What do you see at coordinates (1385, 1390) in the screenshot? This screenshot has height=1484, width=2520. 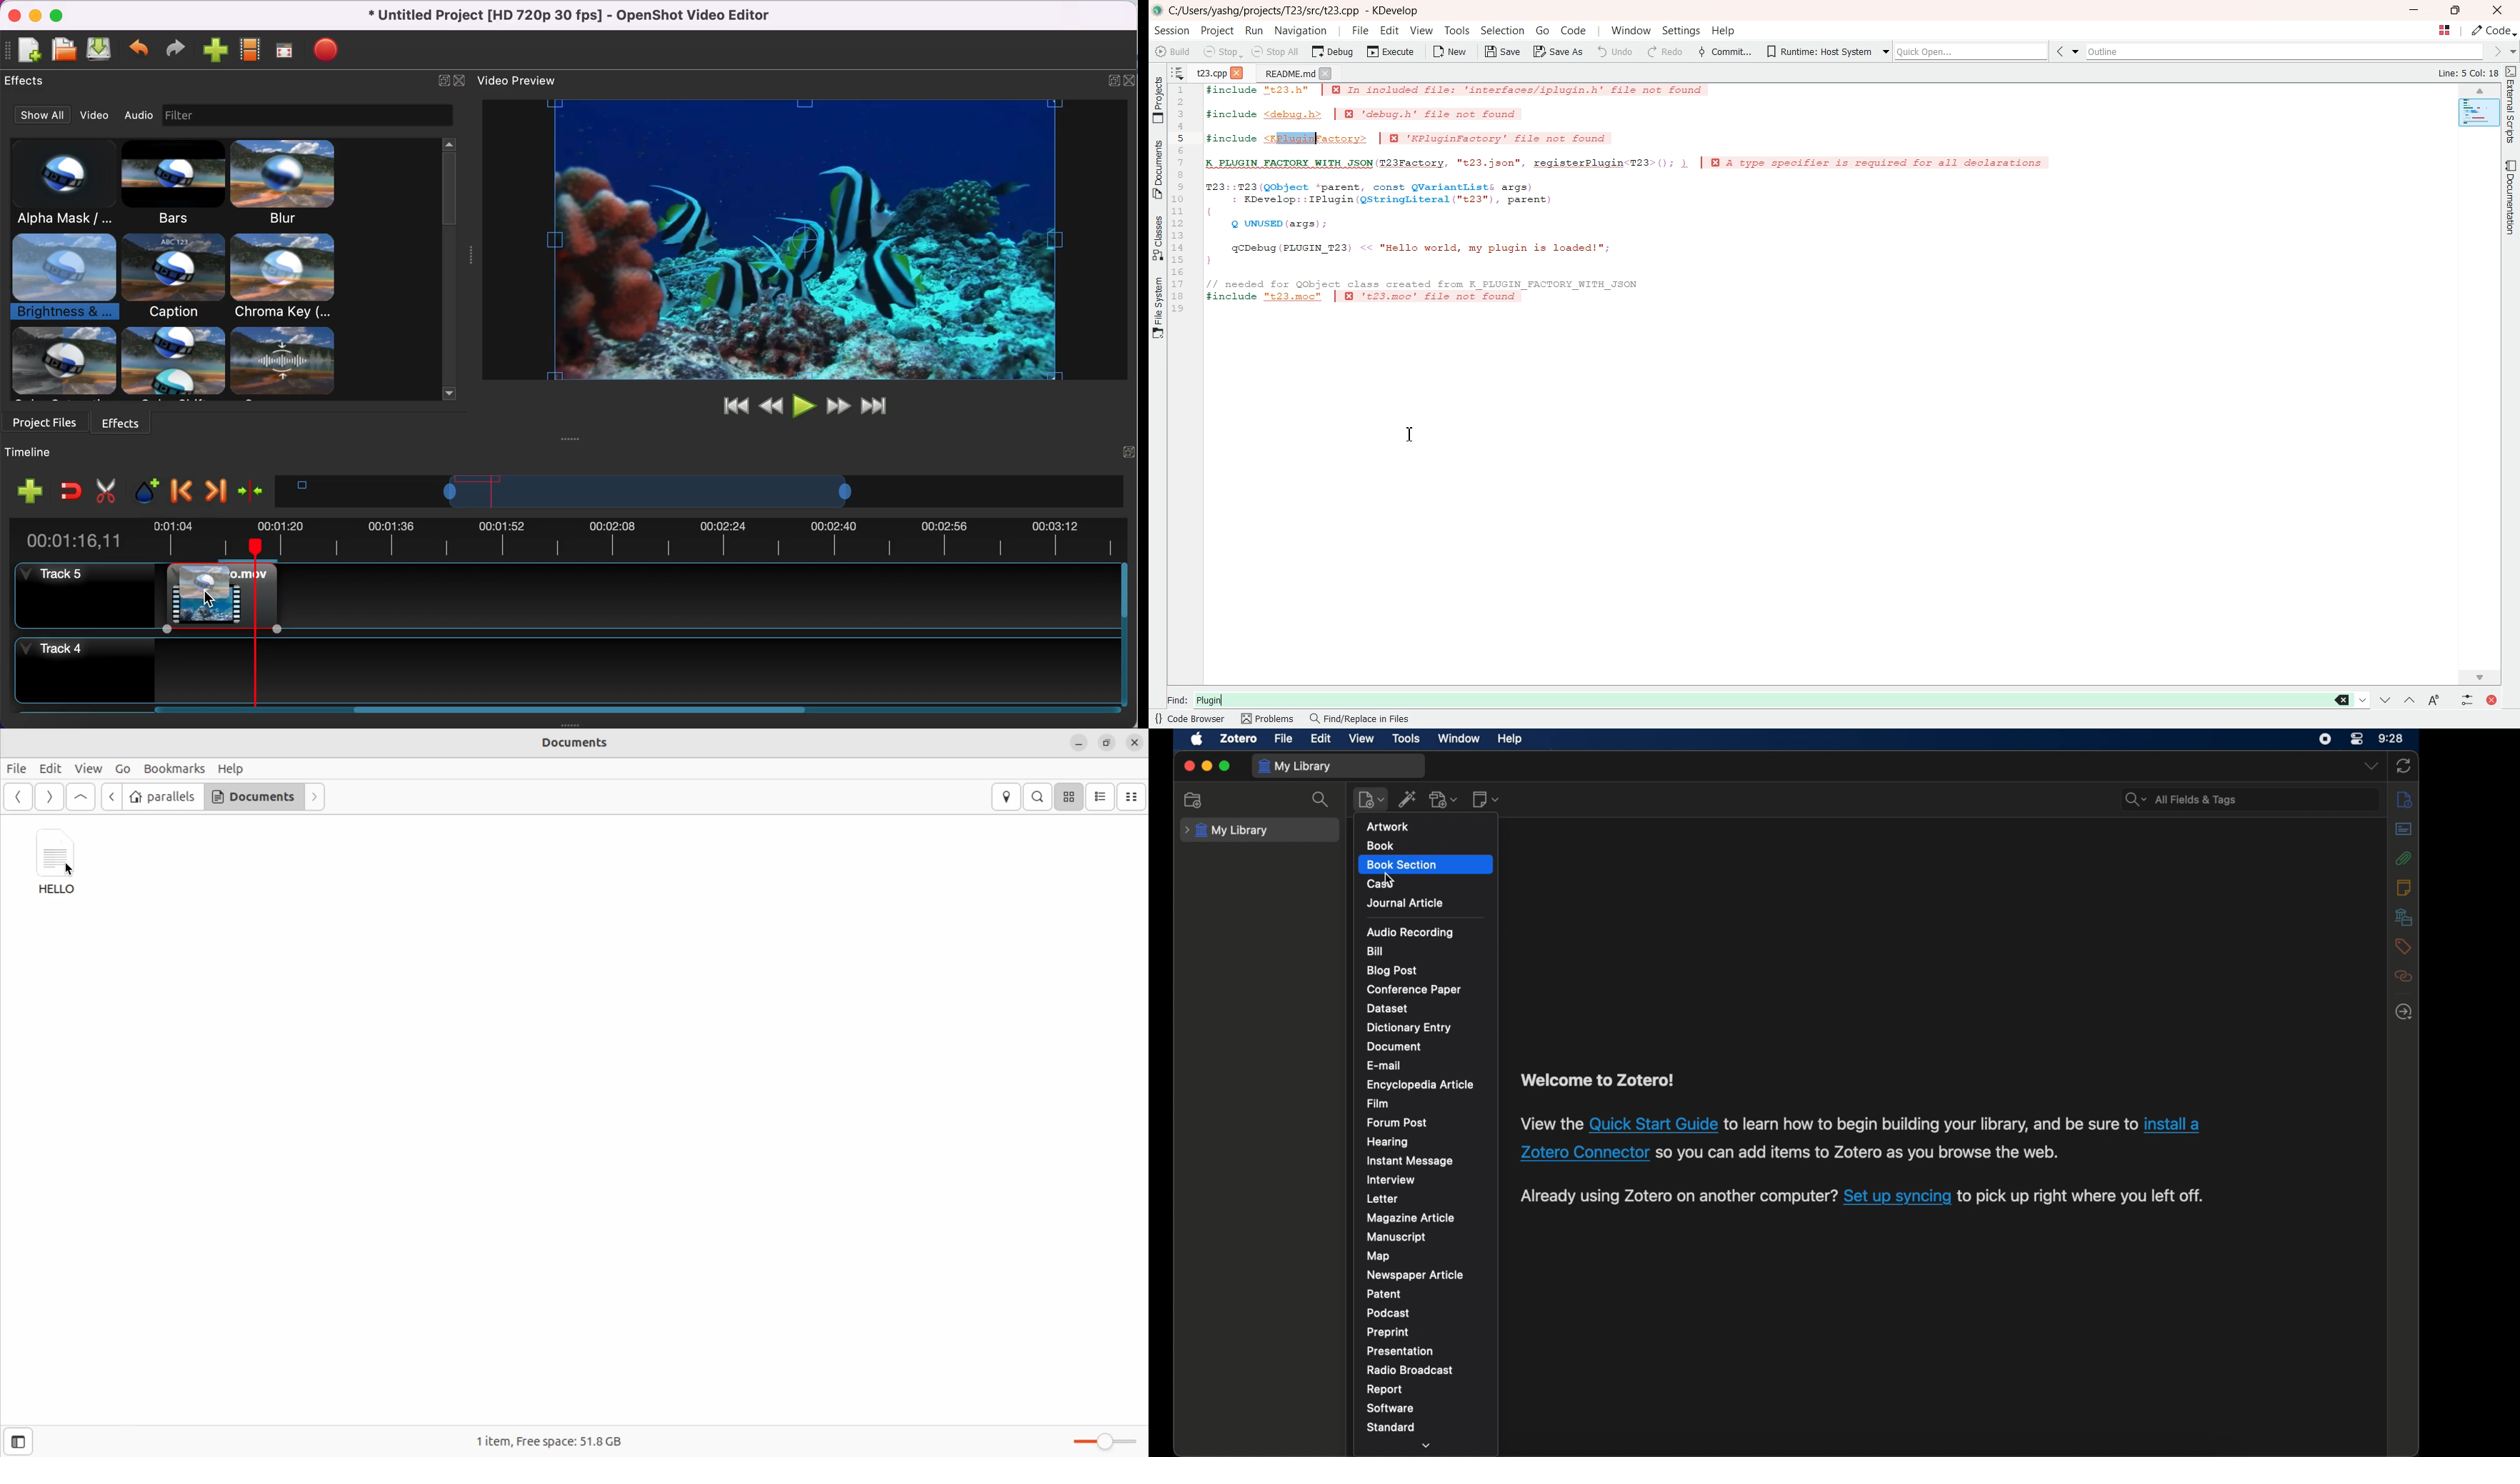 I see `report` at bounding box center [1385, 1390].